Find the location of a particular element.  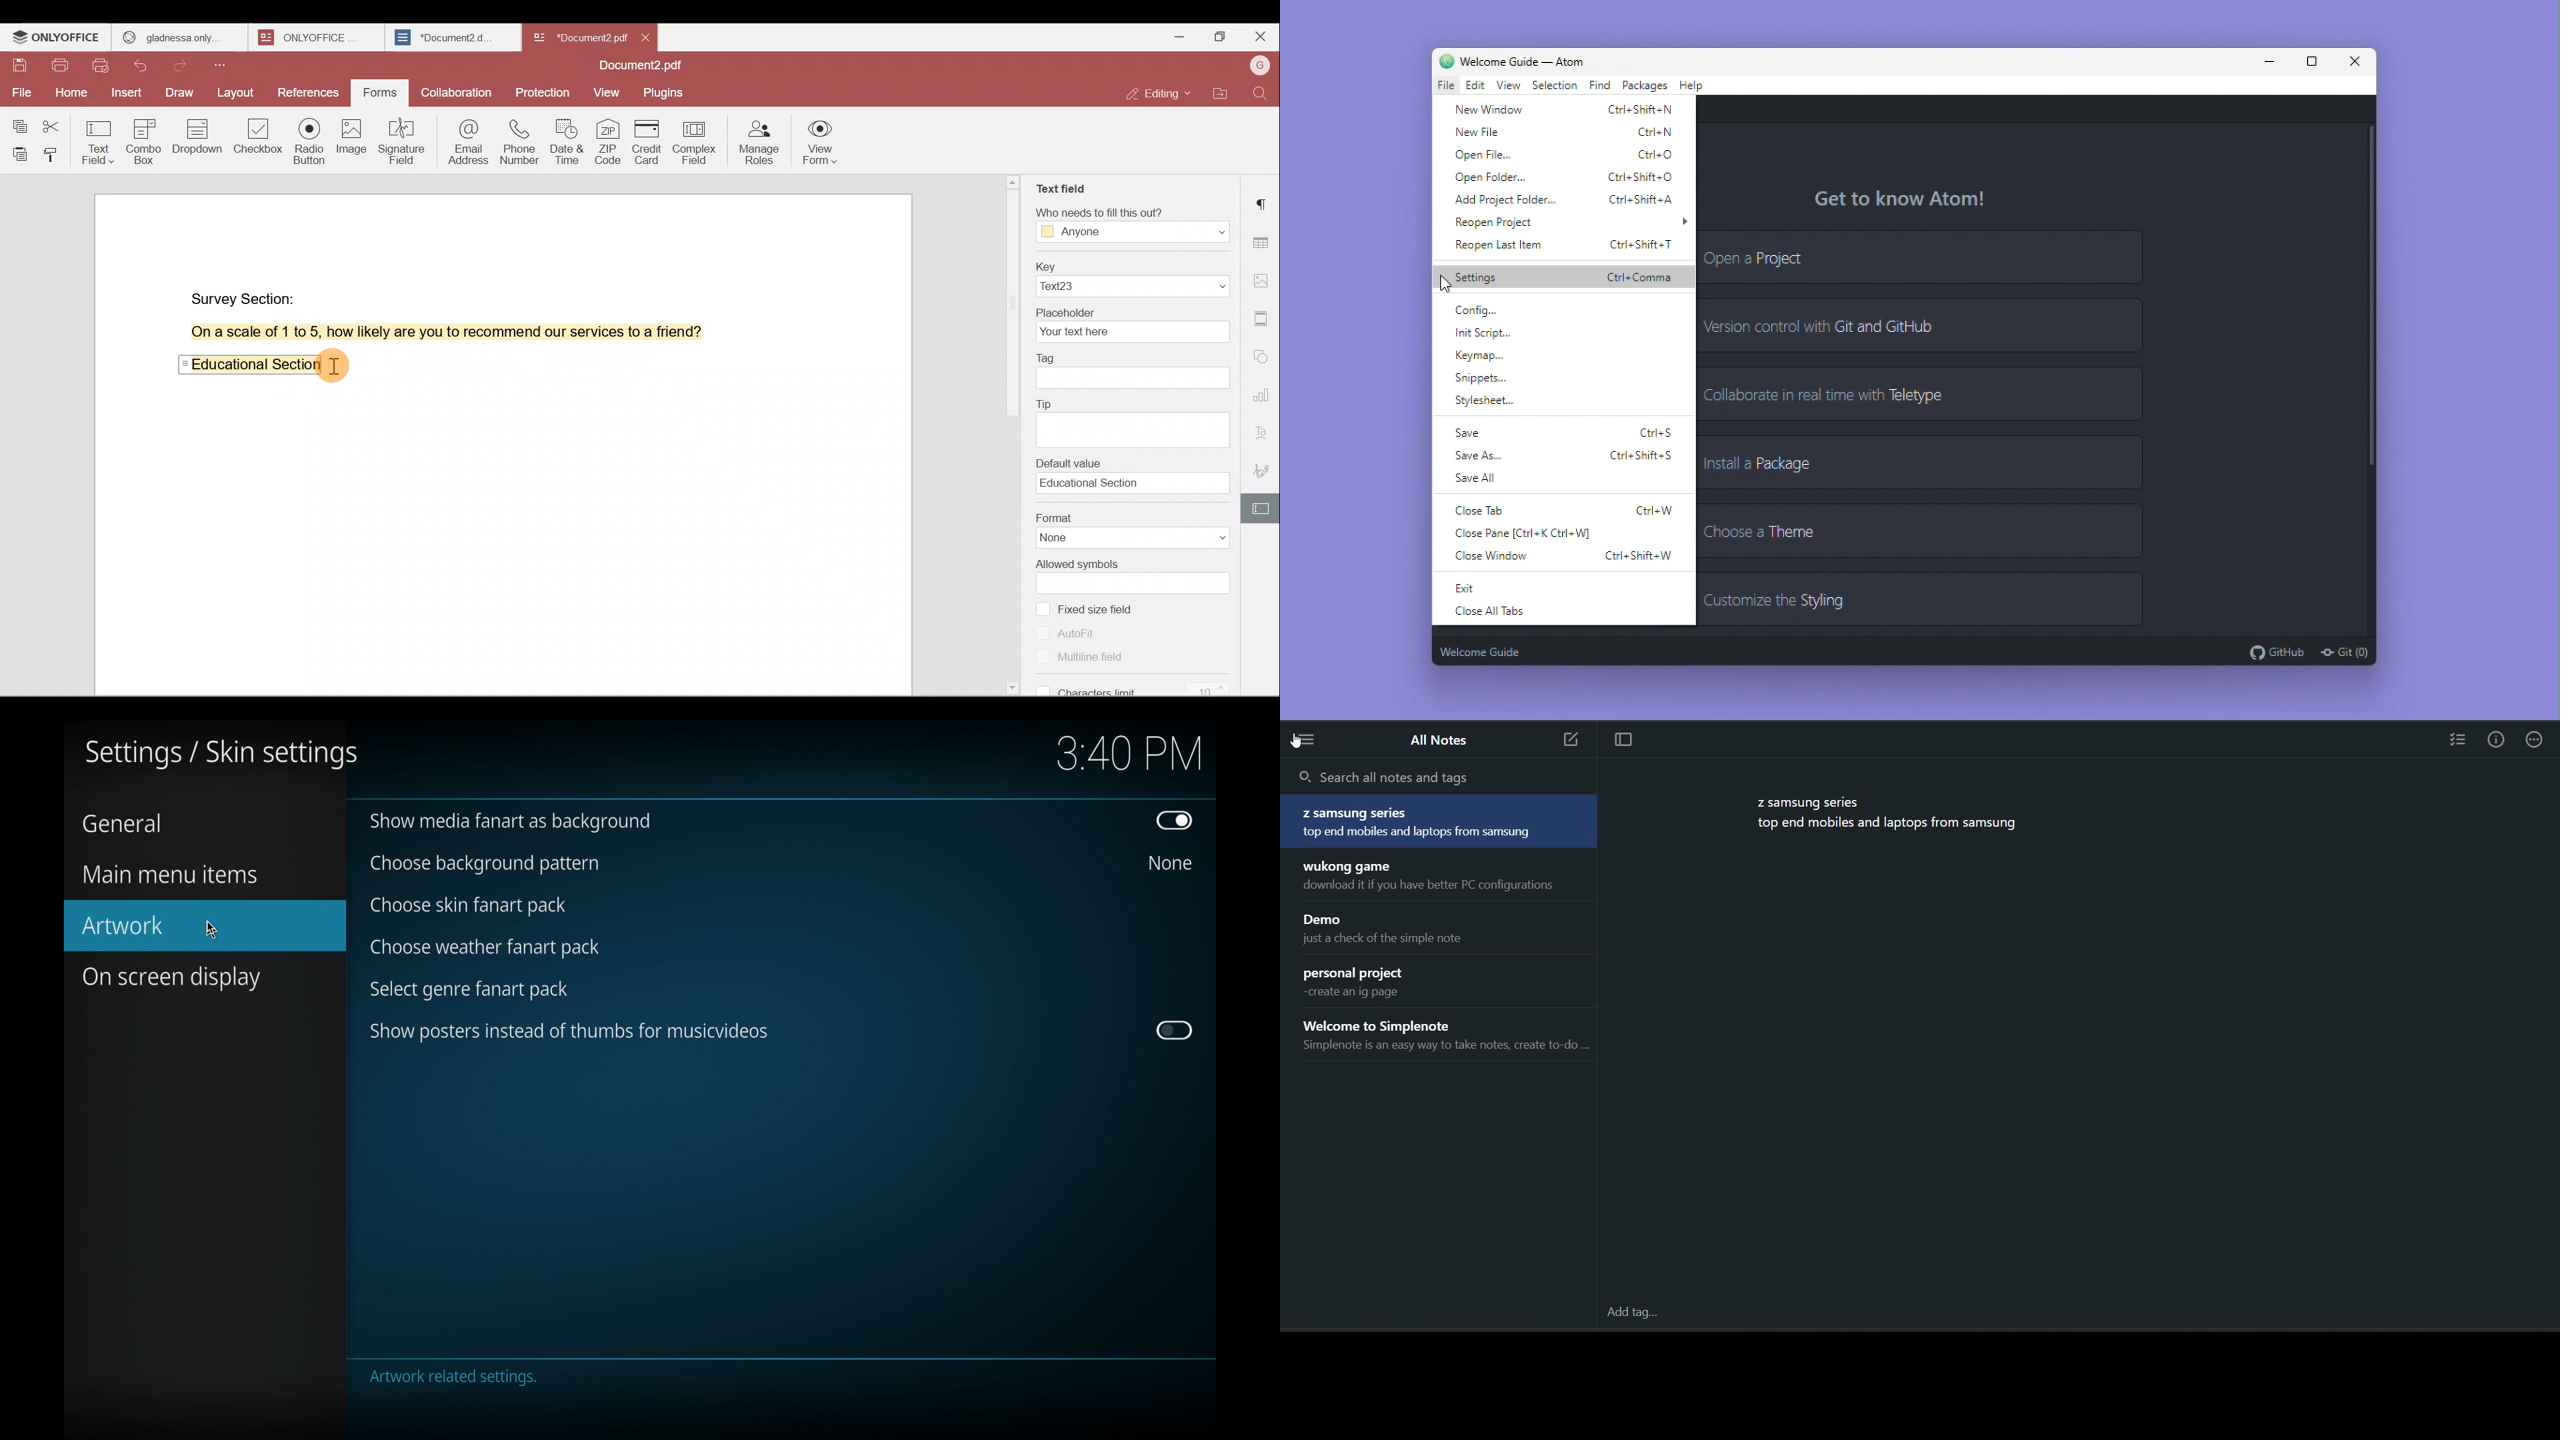

Chart settings is located at coordinates (1265, 388).